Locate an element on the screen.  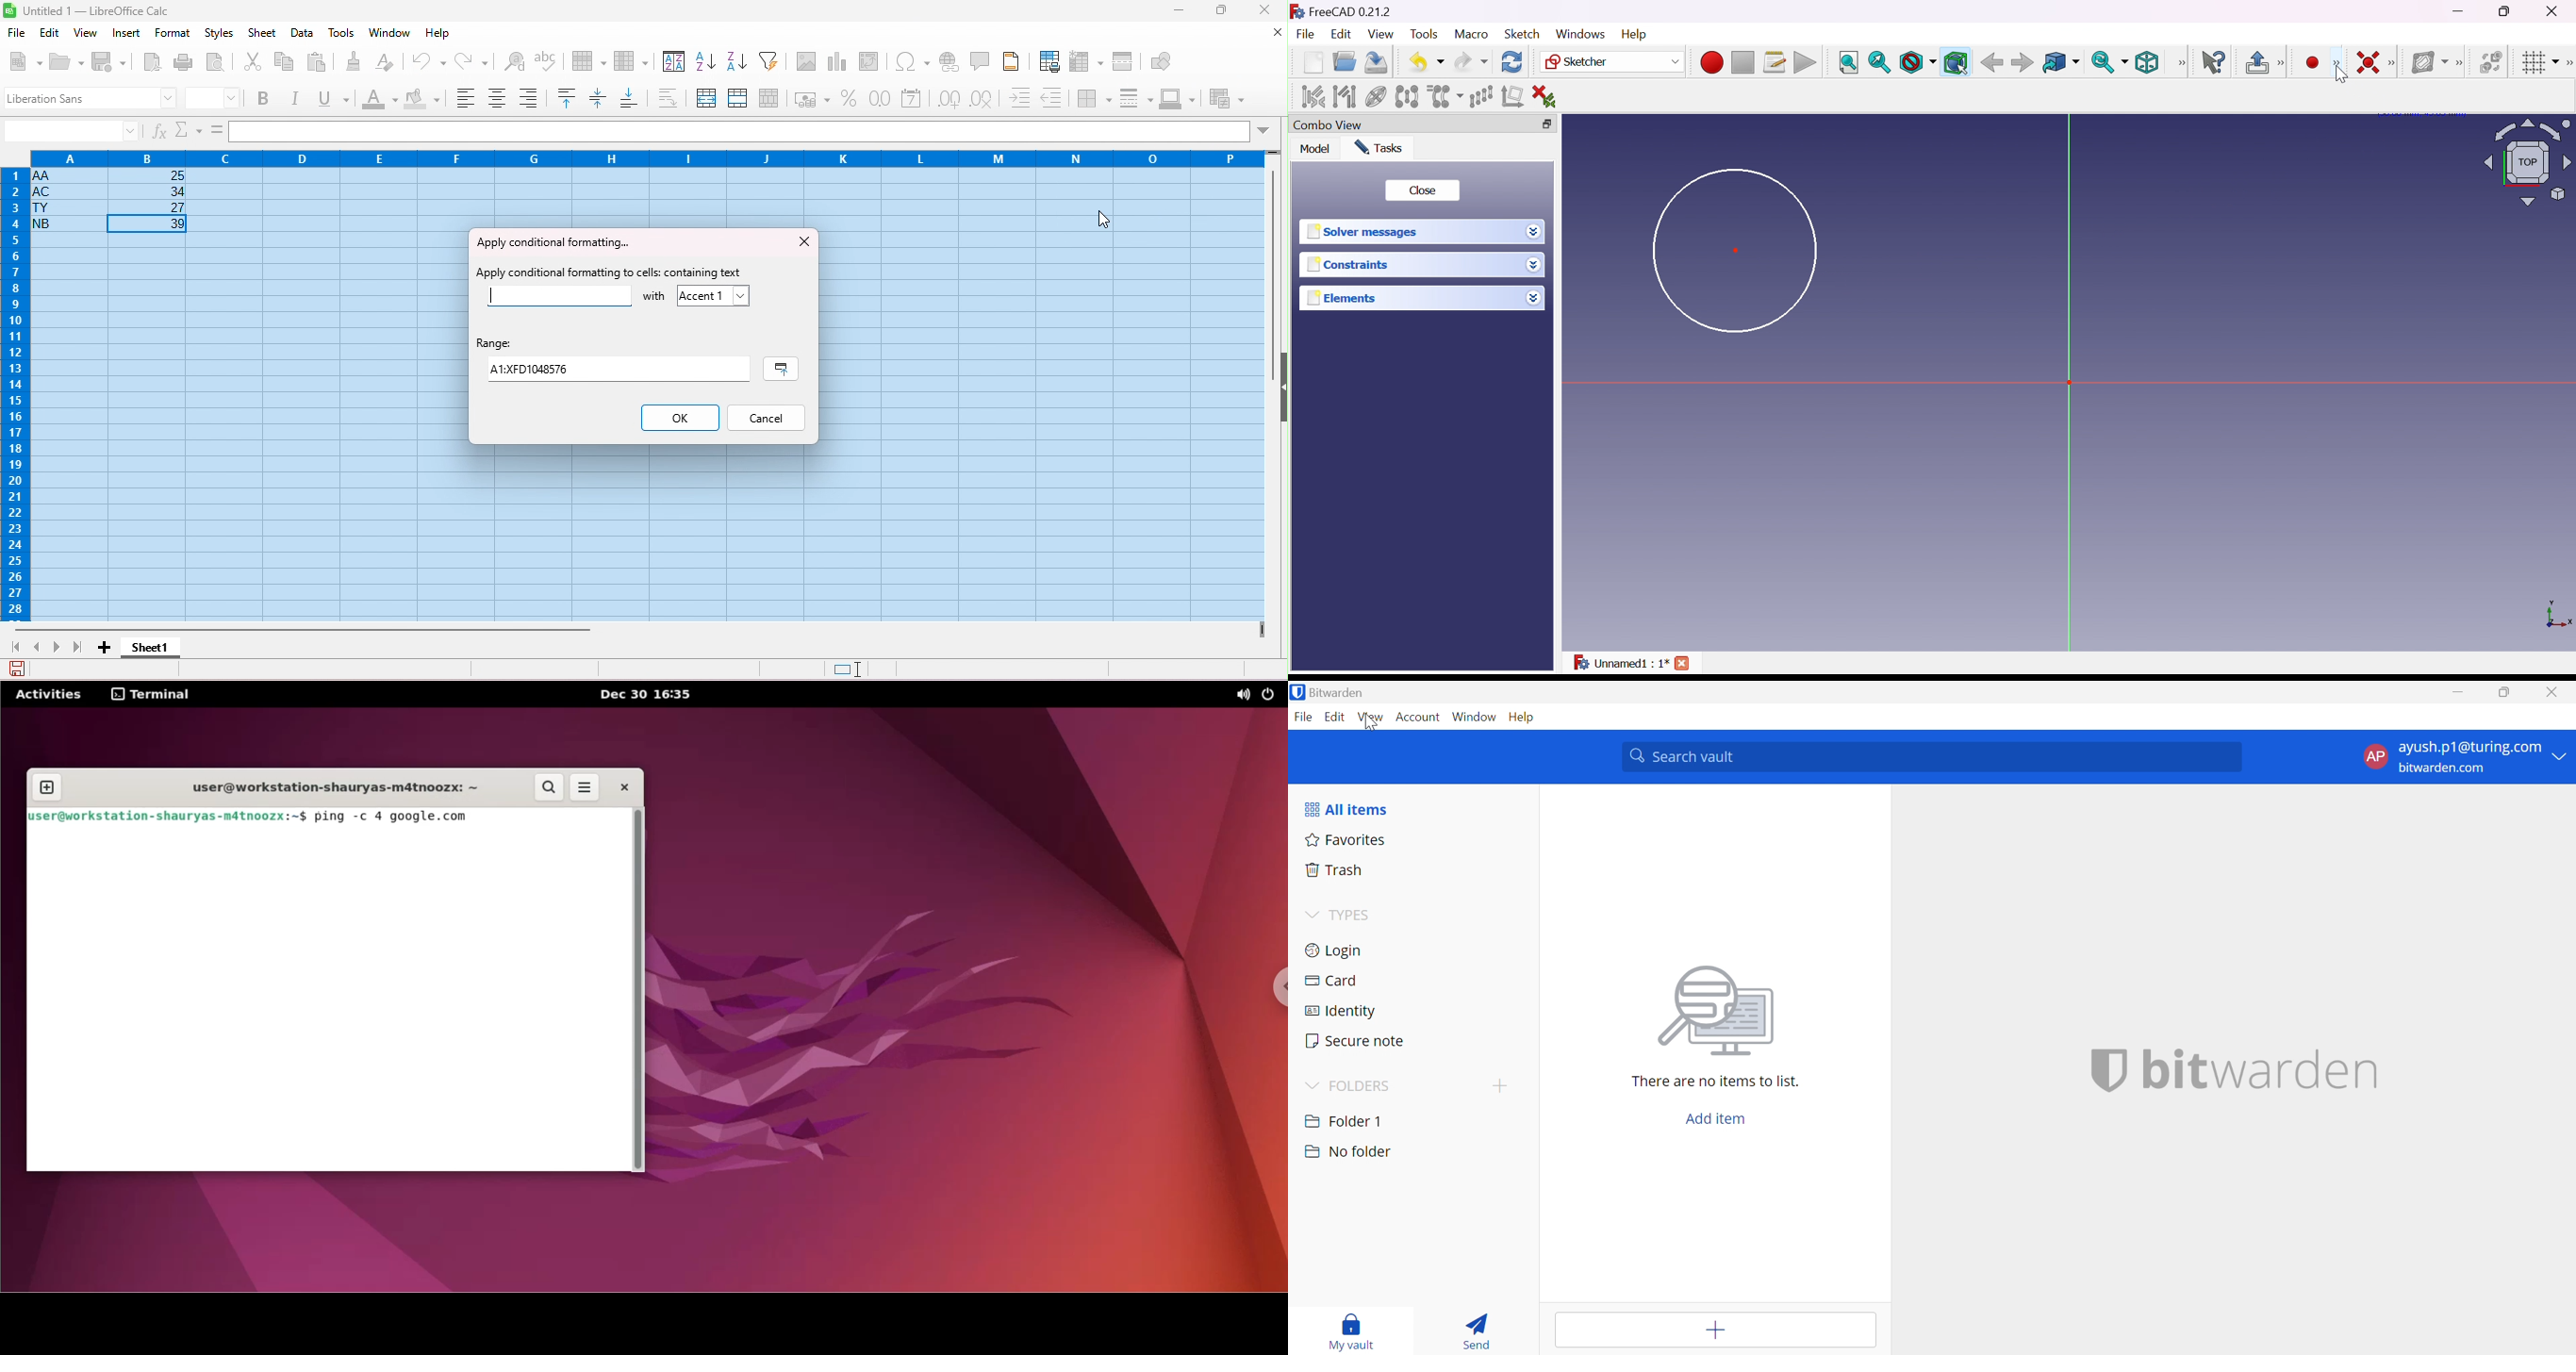
border is located at coordinates (1094, 99).